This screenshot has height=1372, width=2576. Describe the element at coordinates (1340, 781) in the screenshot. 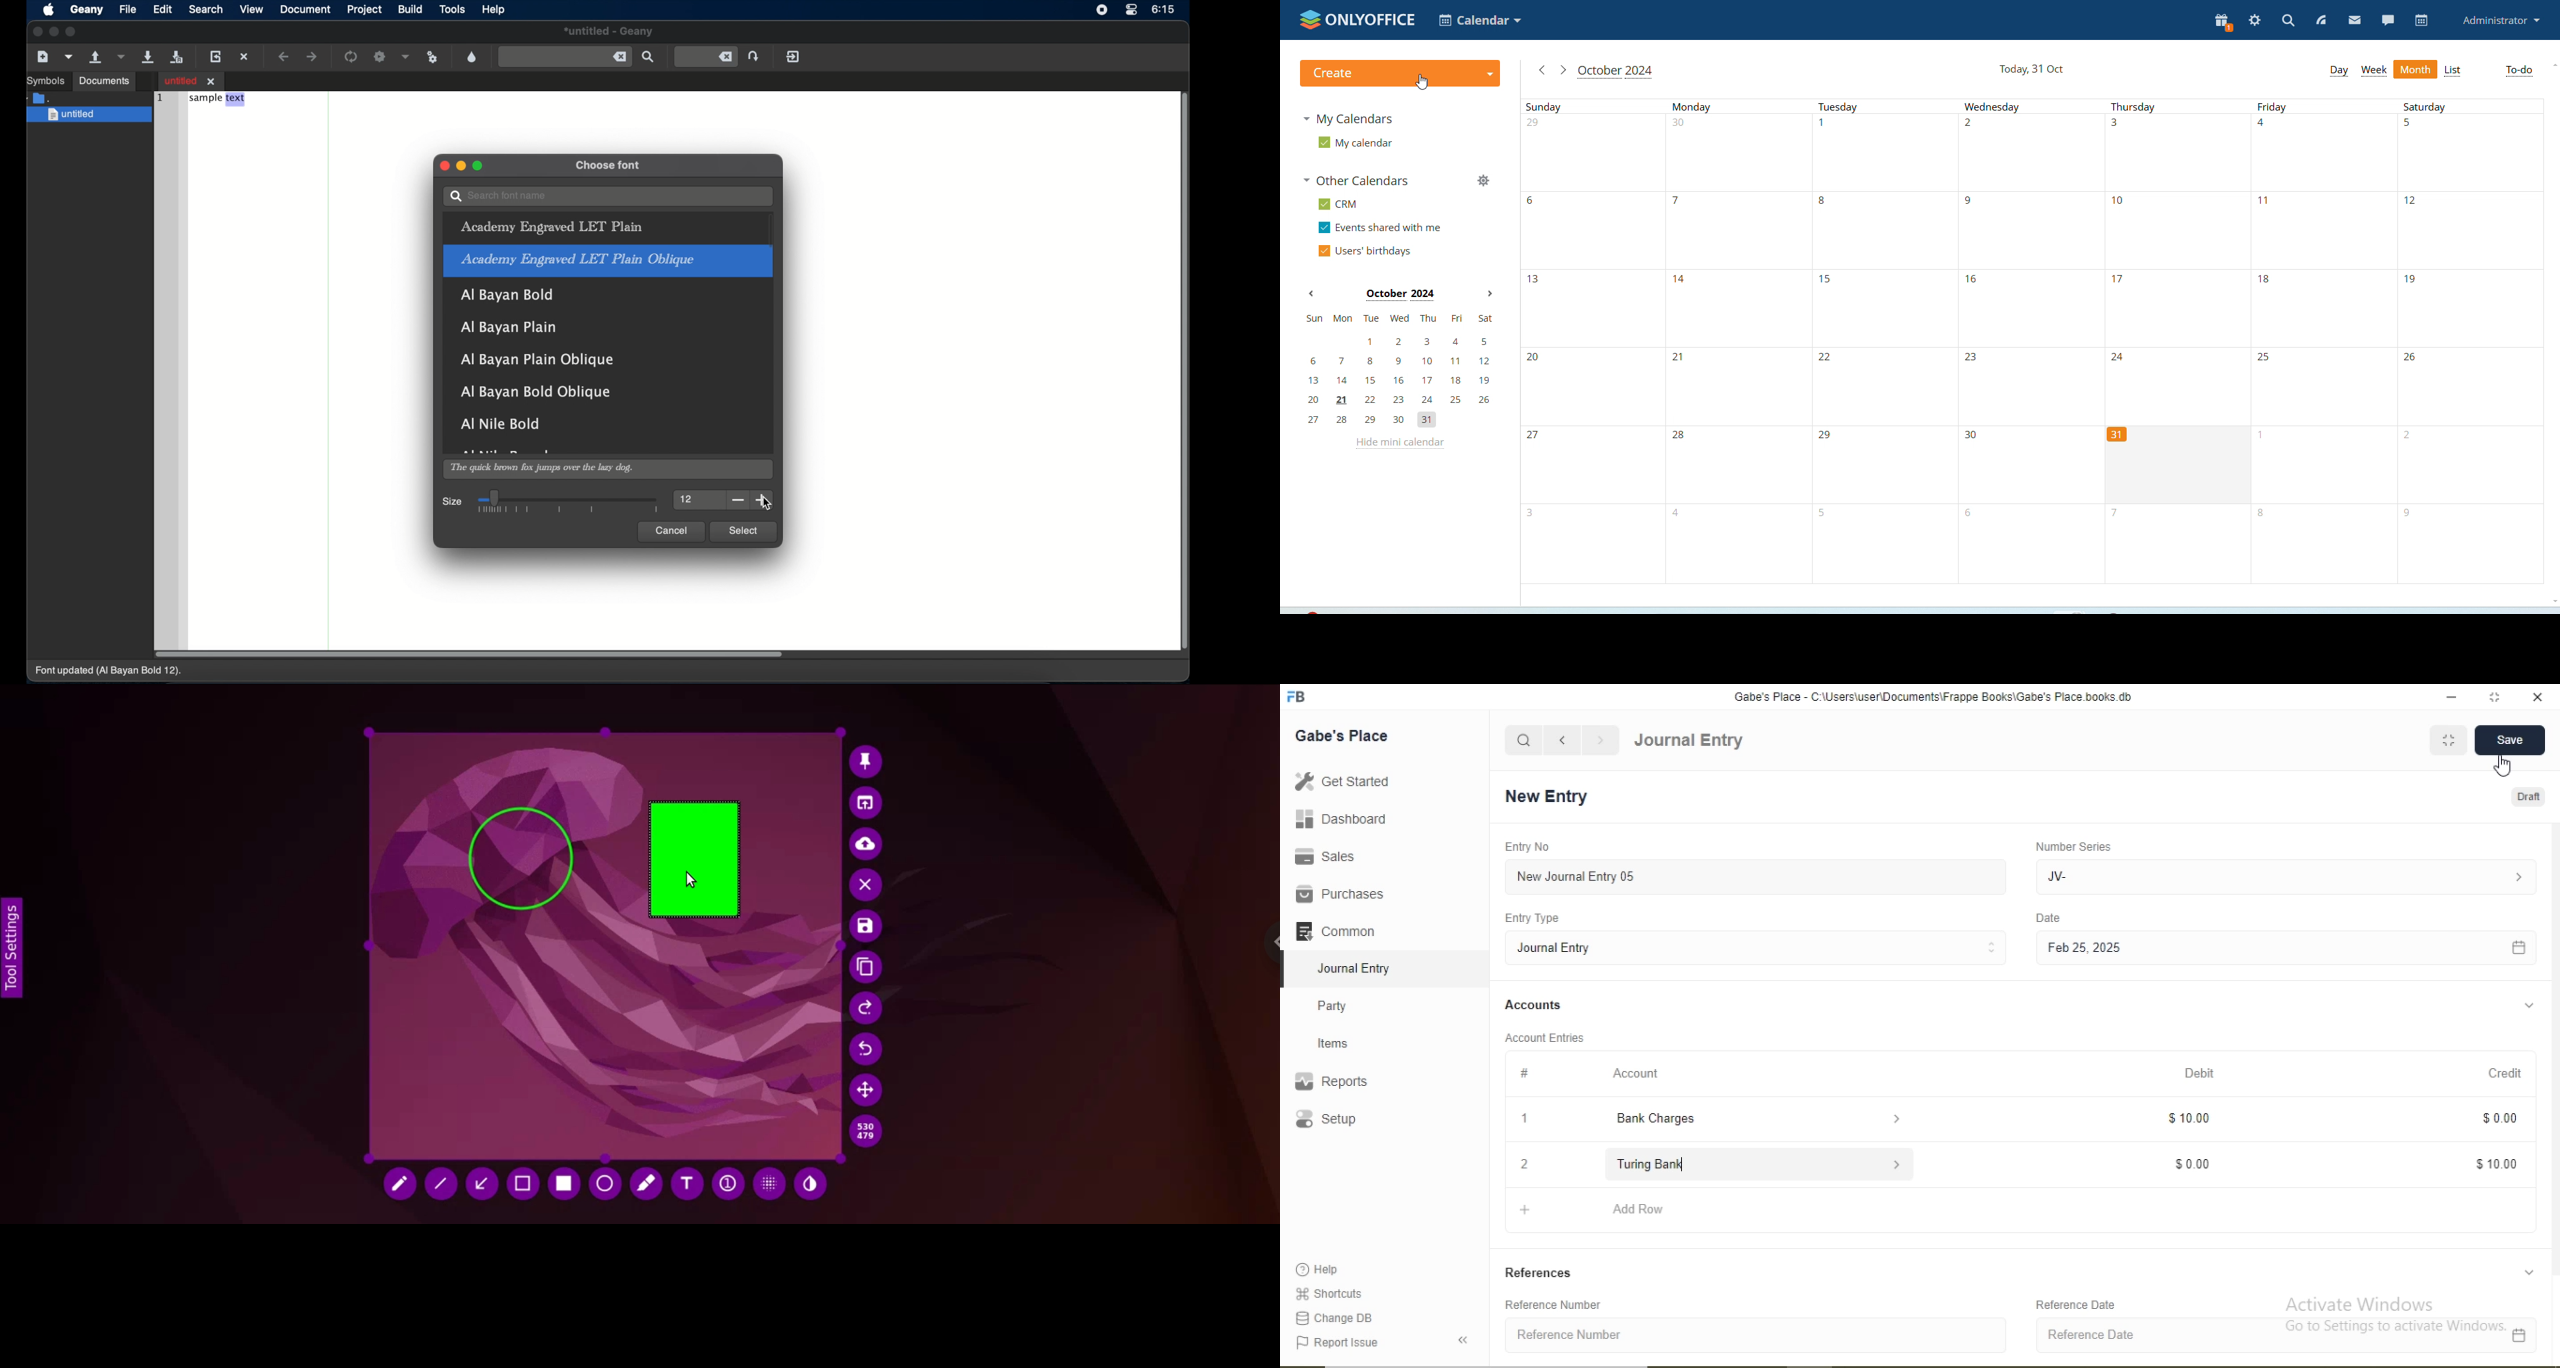

I see `Get Started` at that location.